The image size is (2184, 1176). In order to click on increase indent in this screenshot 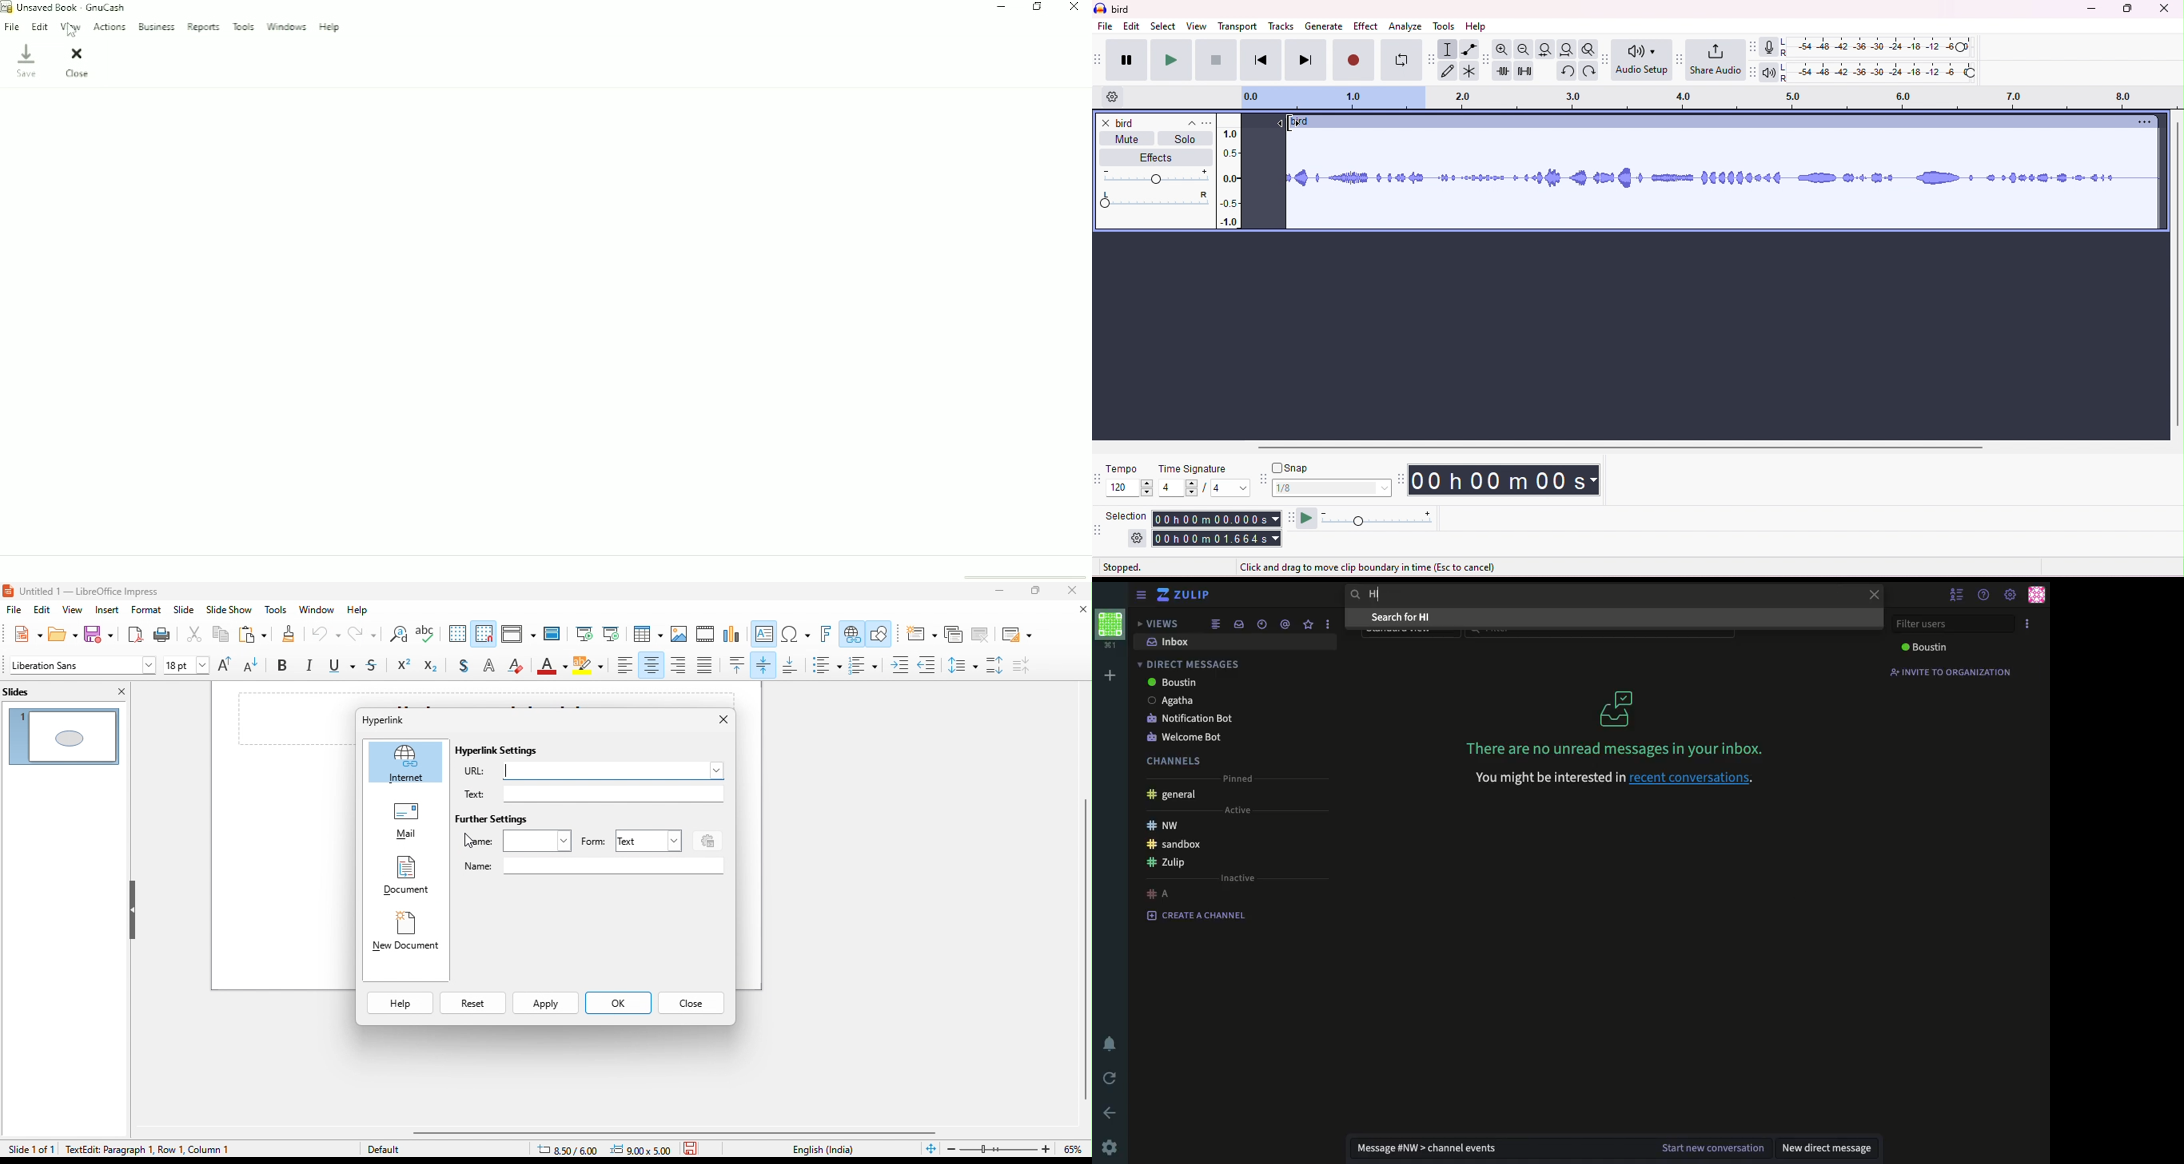, I will do `click(901, 664)`.